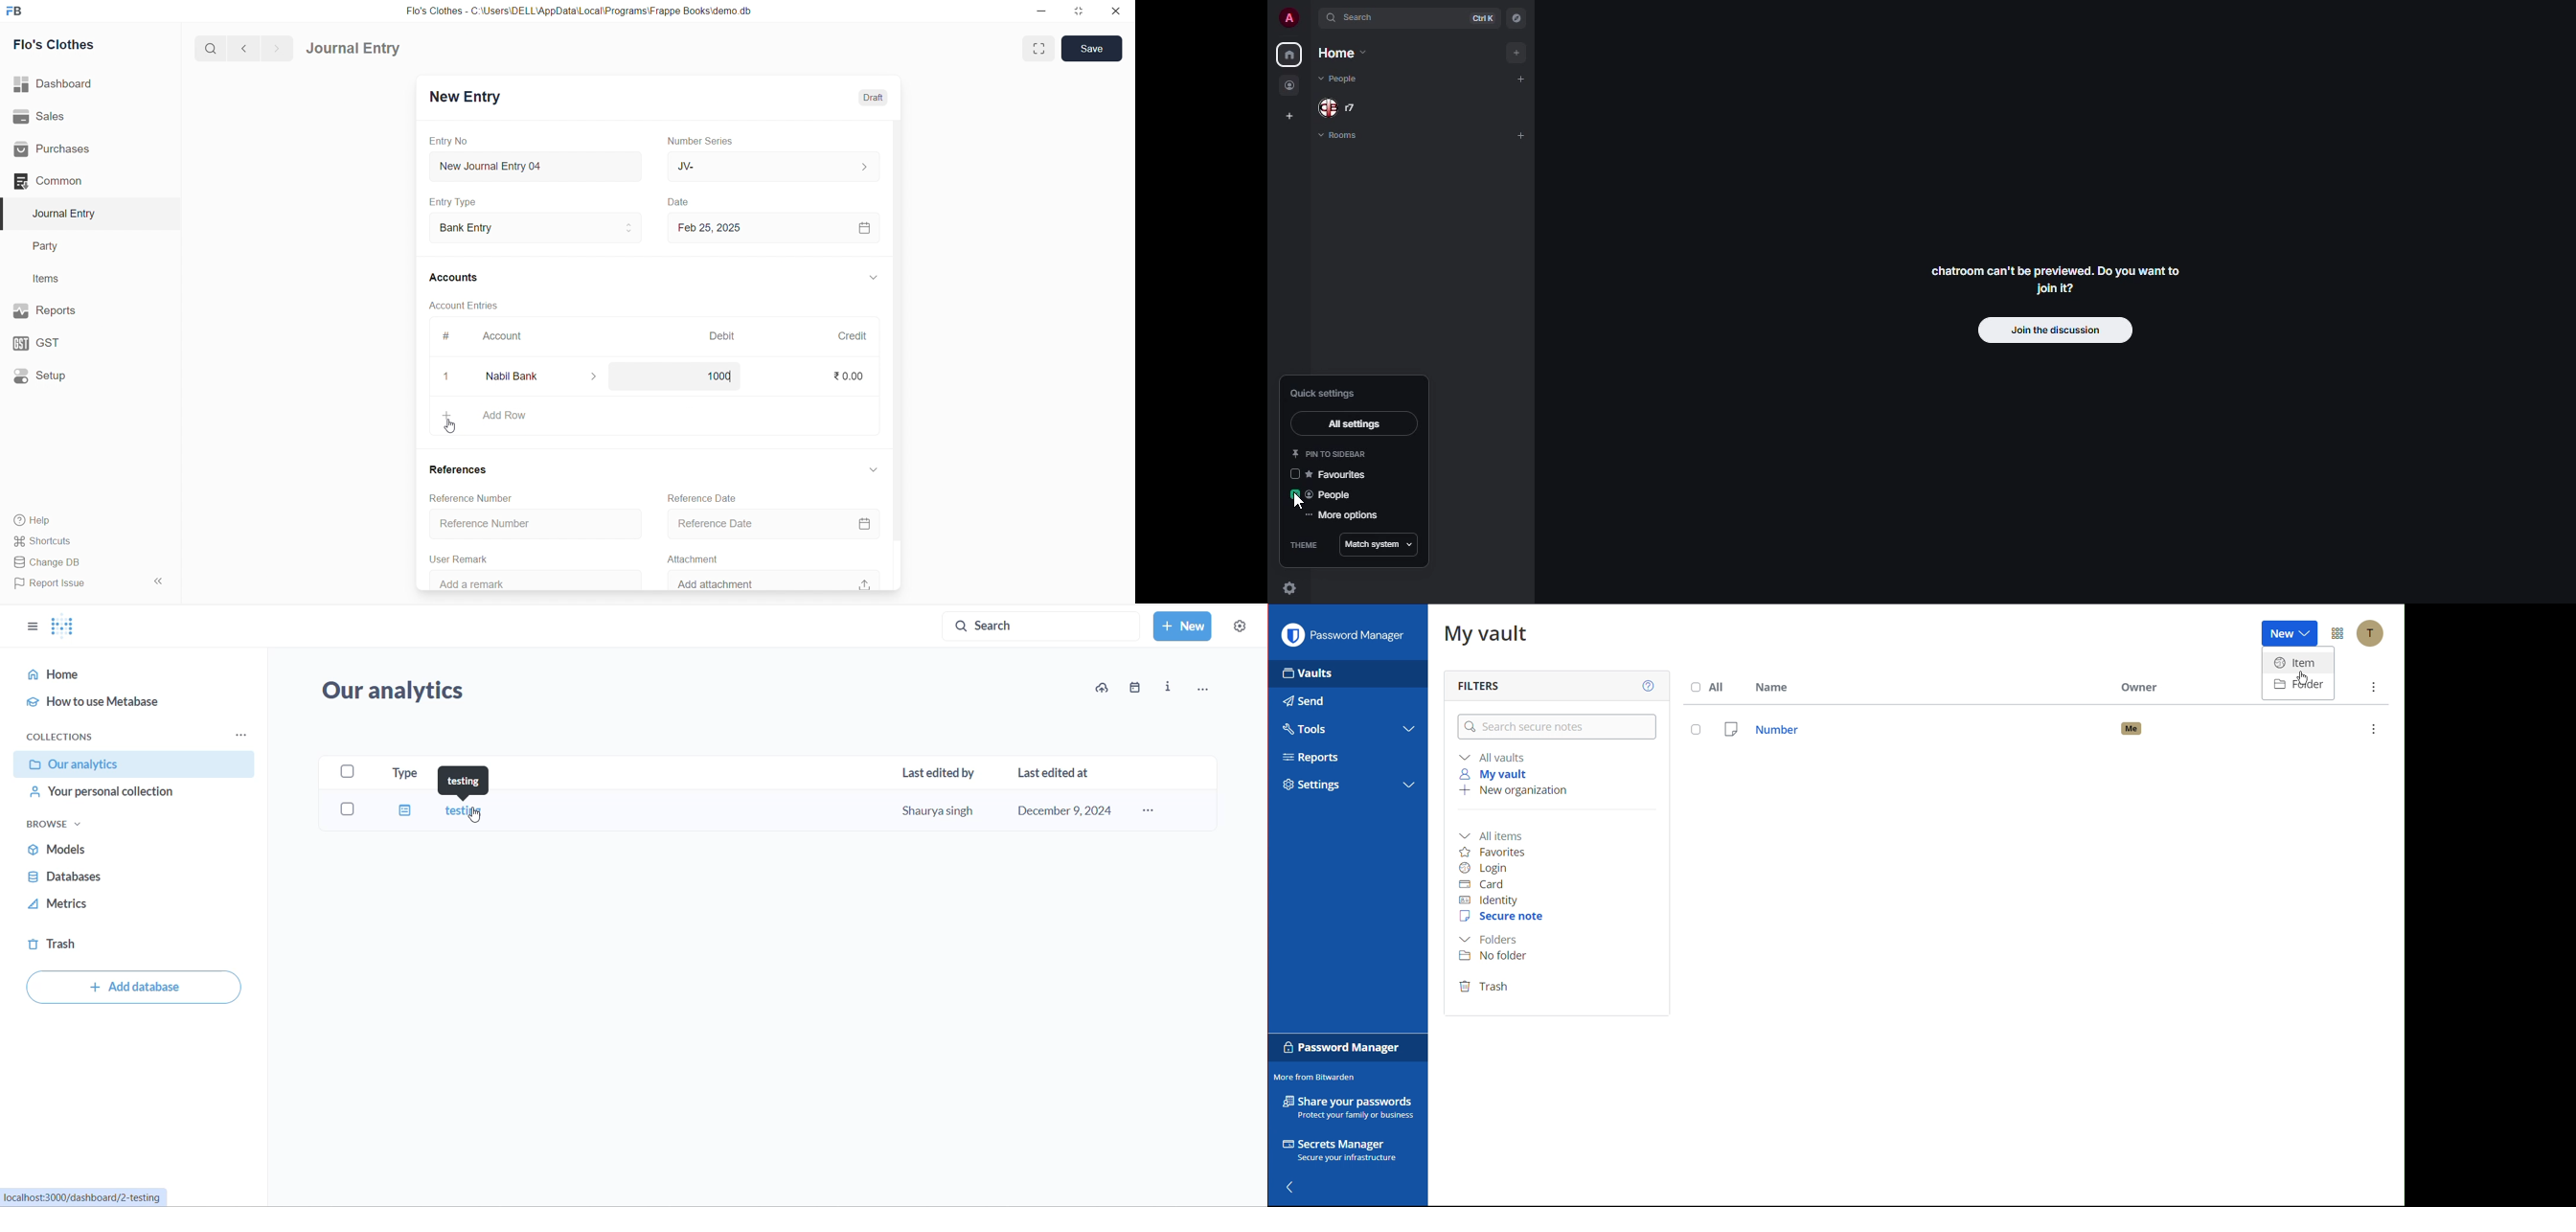 The width and height of the screenshot is (2576, 1232). Describe the element at coordinates (85, 45) in the screenshot. I see `Flo's Clothes` at that location.